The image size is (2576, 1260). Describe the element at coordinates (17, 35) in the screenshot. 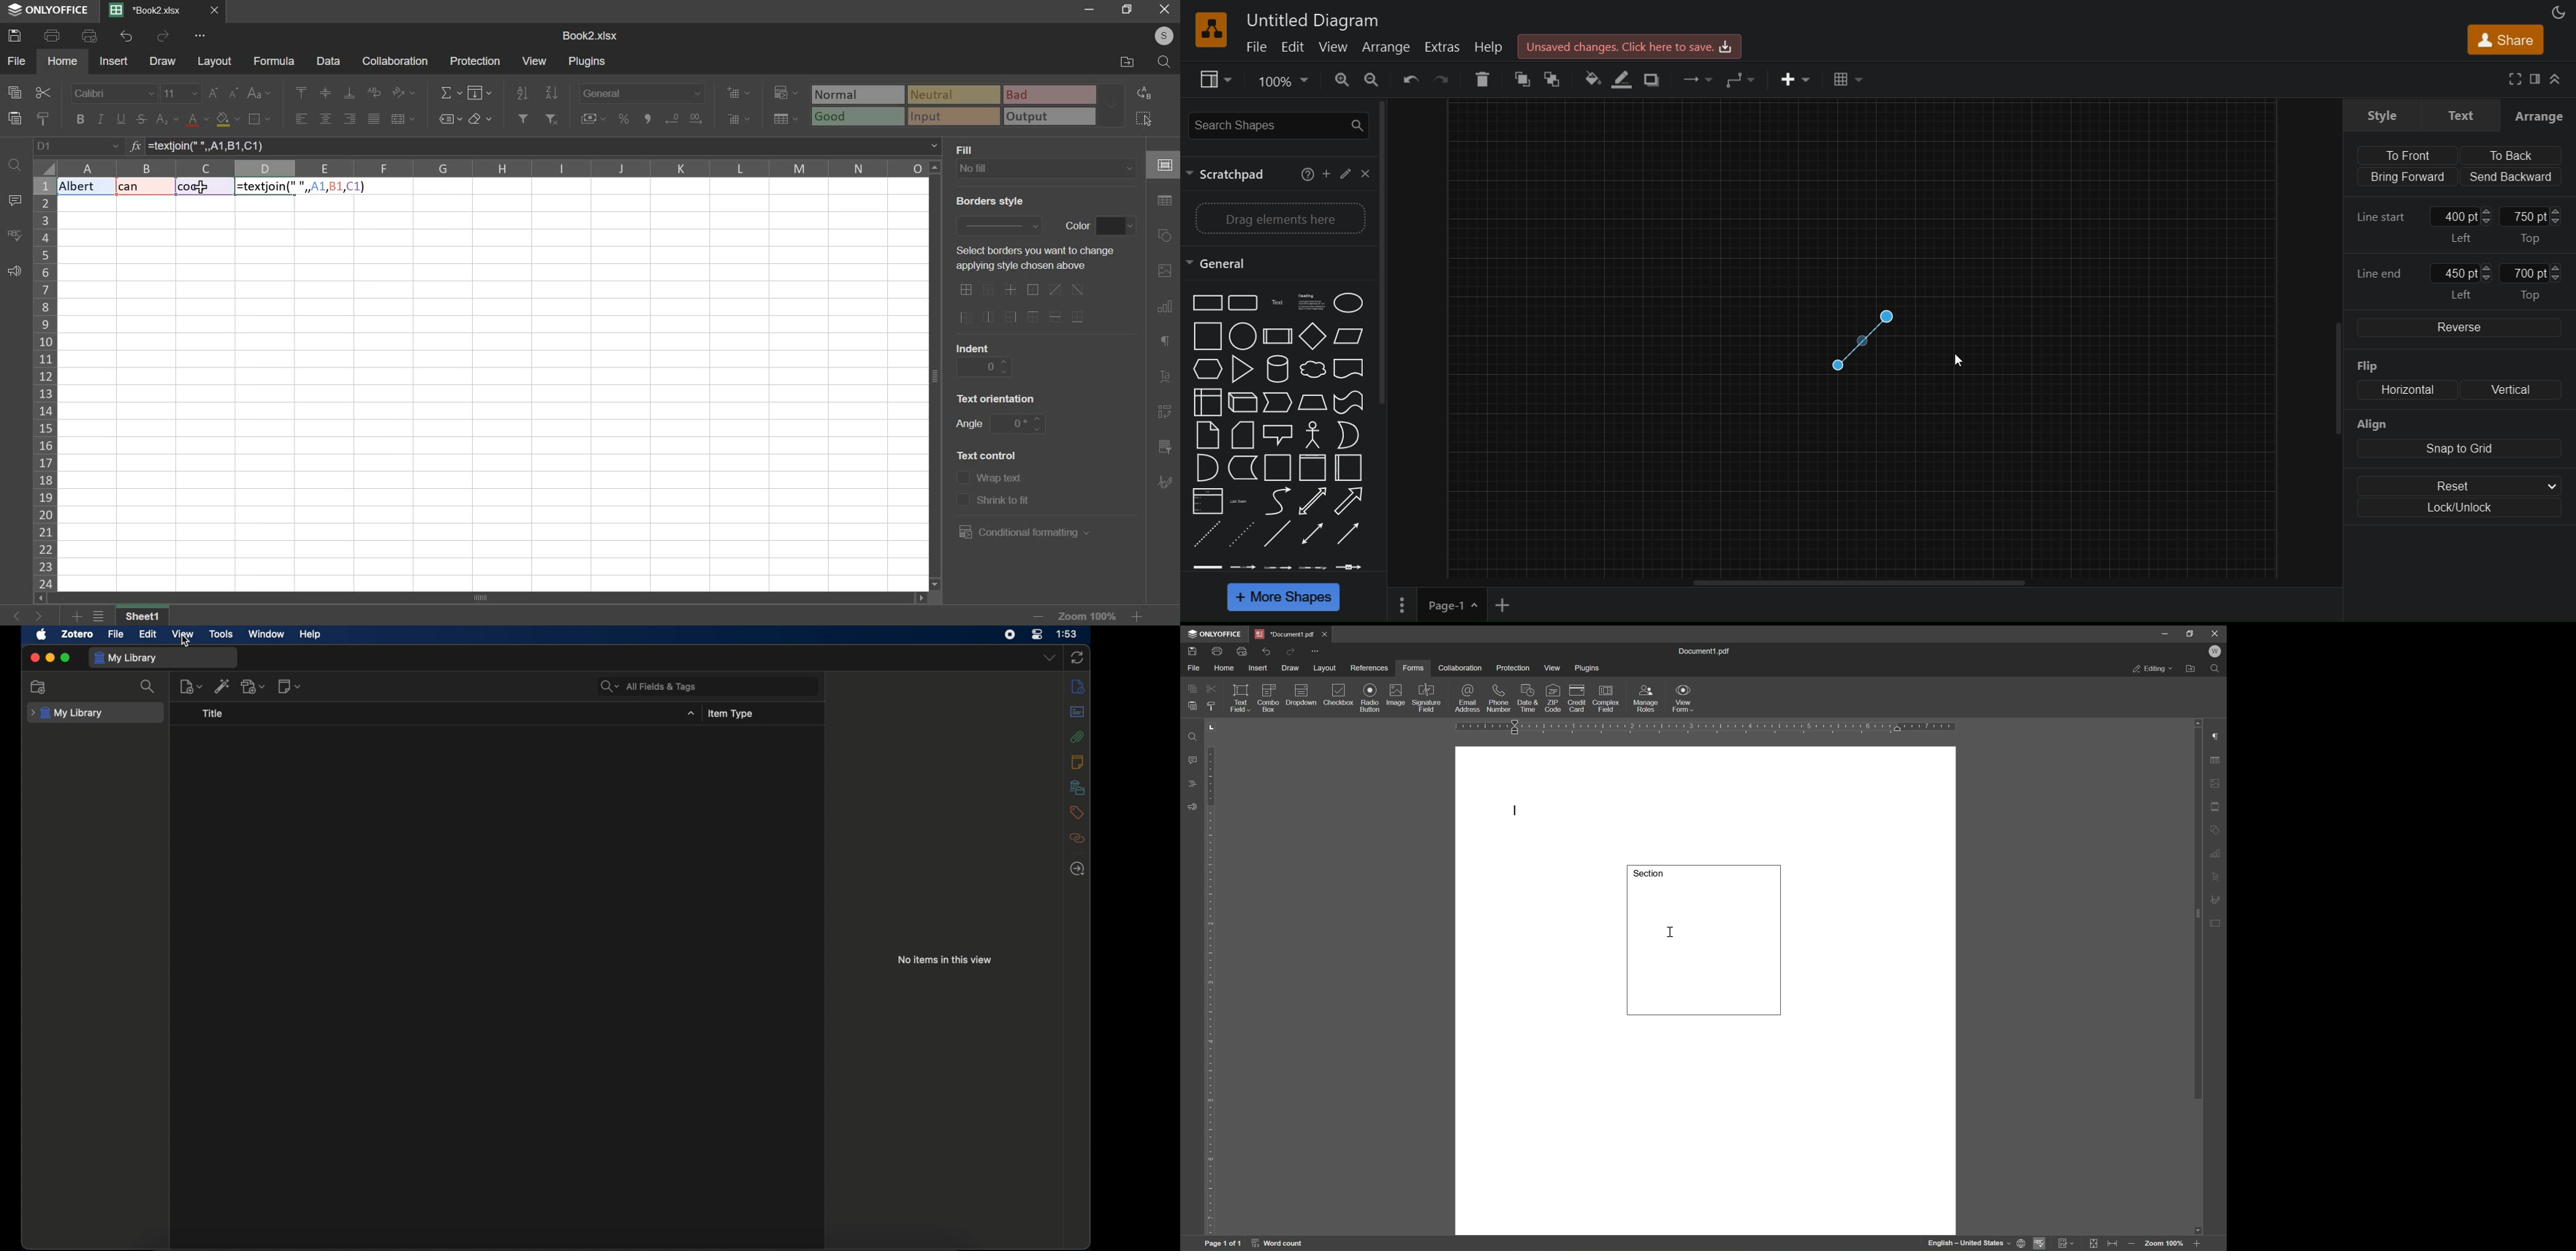

I see `save` at that location.